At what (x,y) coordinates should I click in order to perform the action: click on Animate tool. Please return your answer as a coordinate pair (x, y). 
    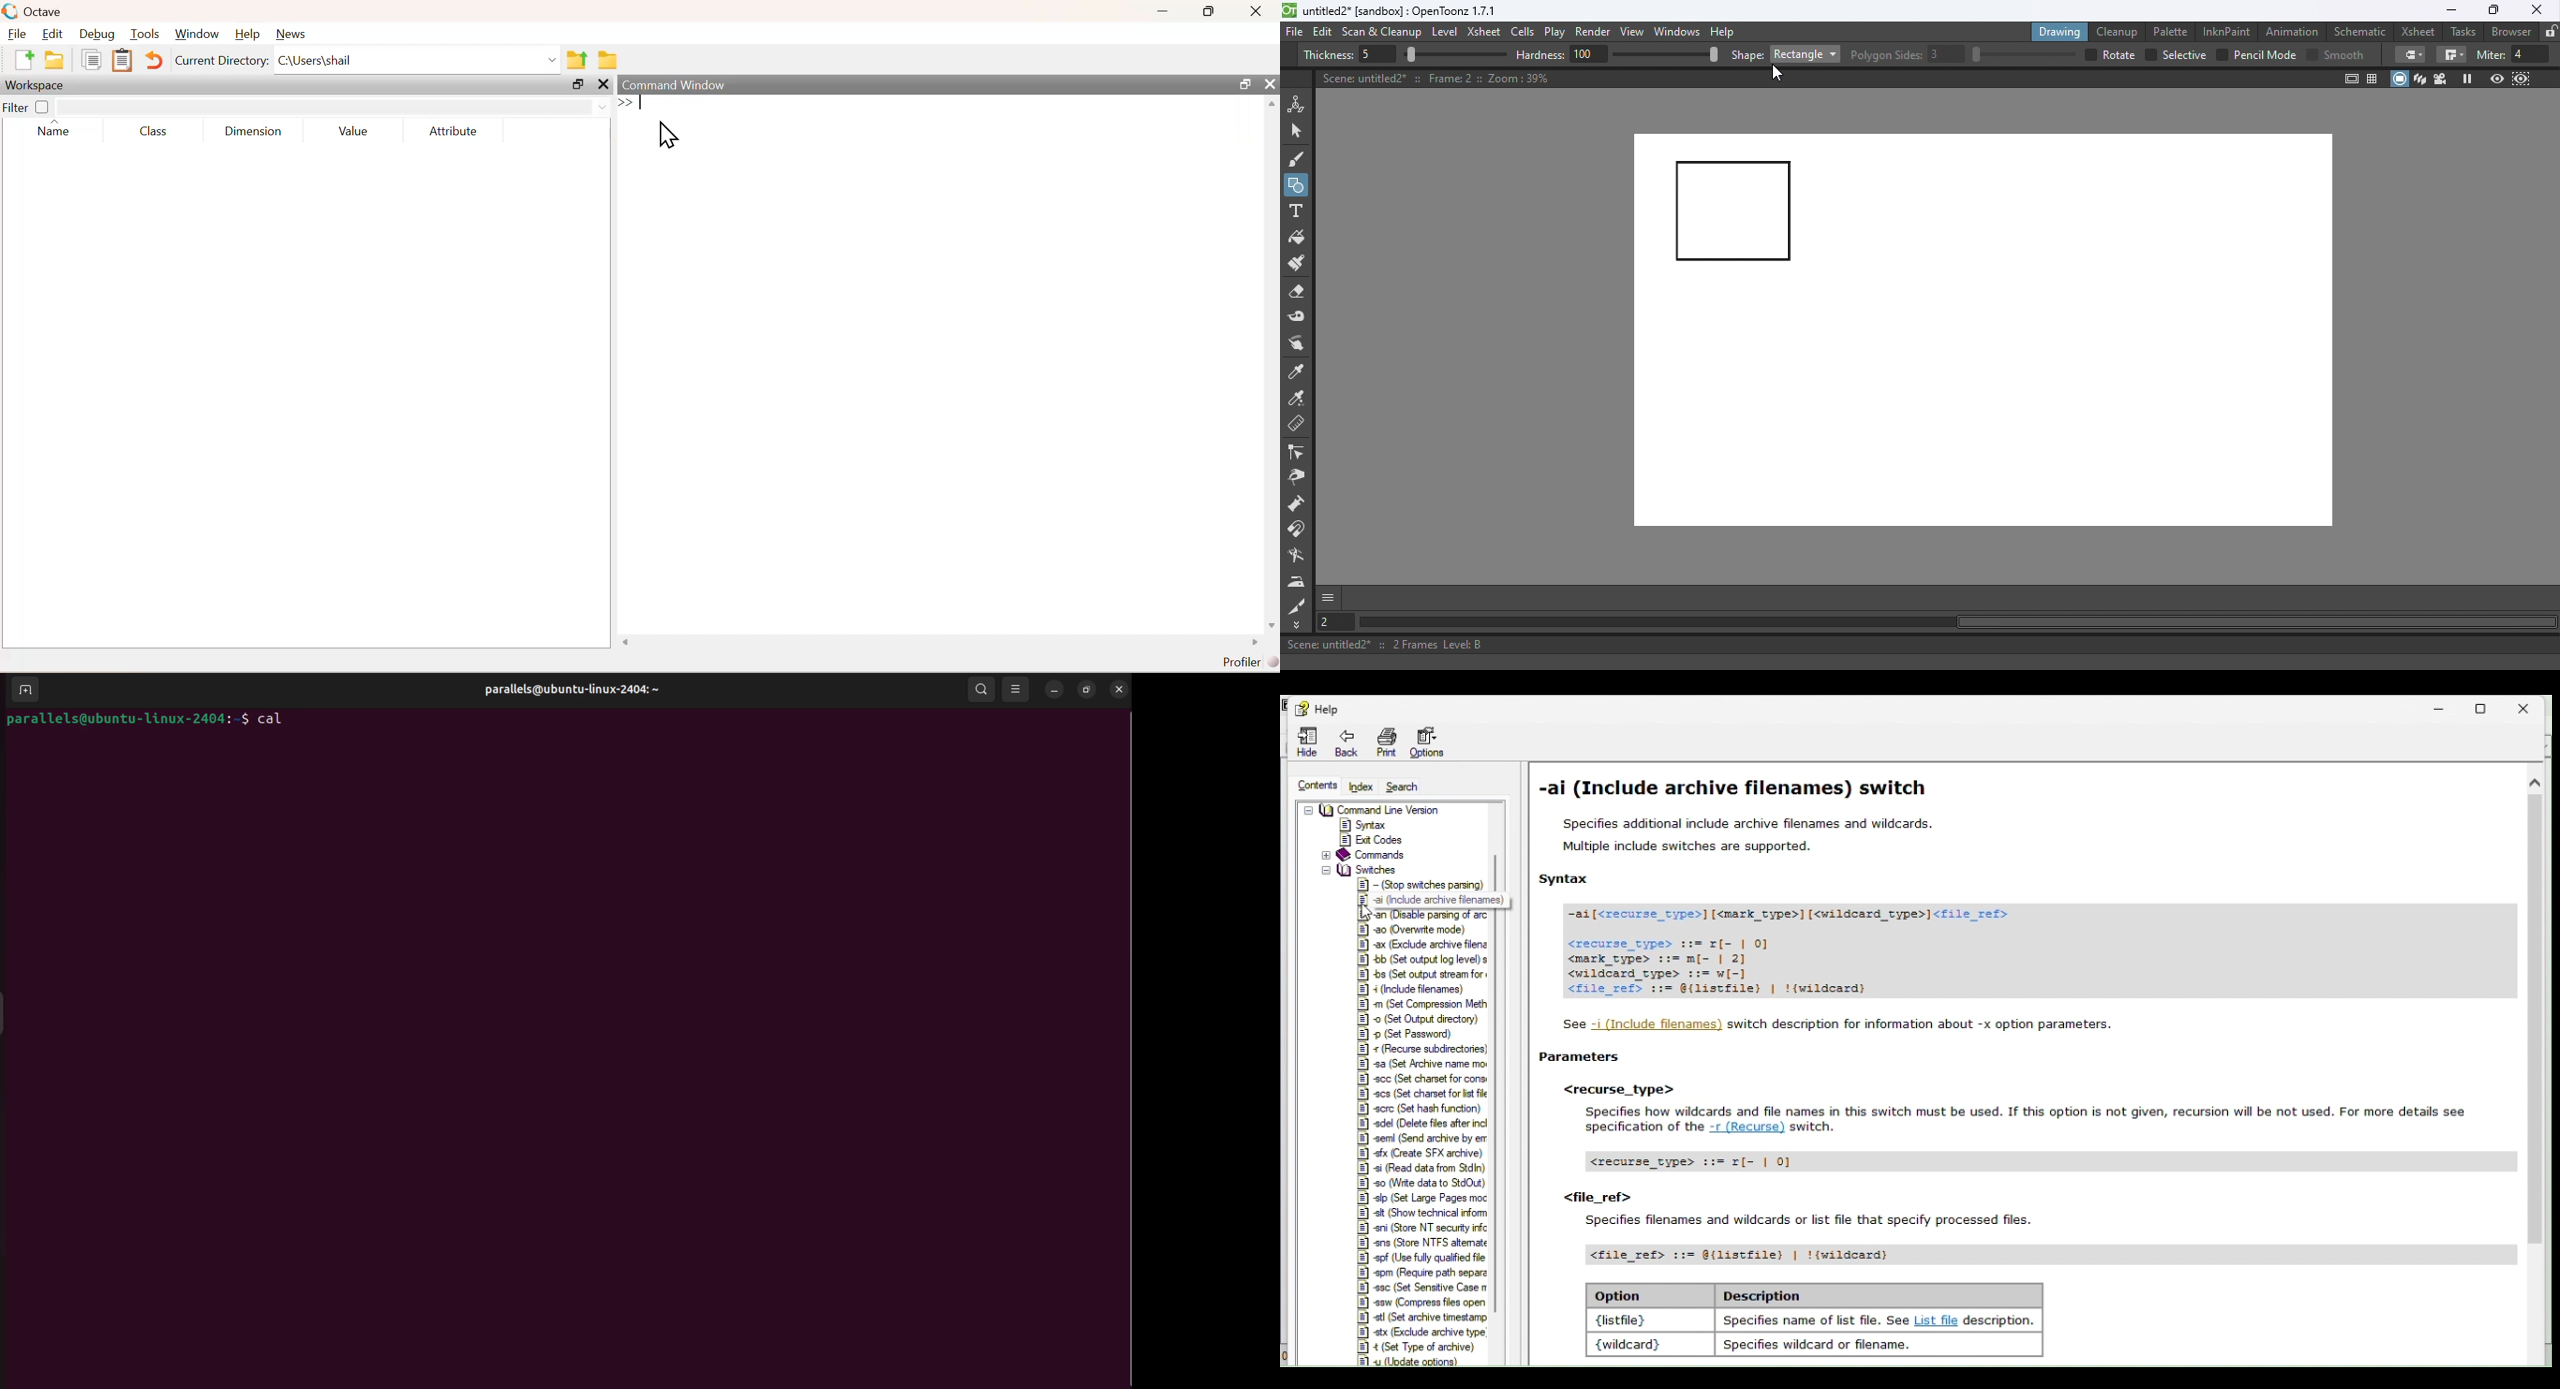
    Looking at the image, I should click on (1300, 104).